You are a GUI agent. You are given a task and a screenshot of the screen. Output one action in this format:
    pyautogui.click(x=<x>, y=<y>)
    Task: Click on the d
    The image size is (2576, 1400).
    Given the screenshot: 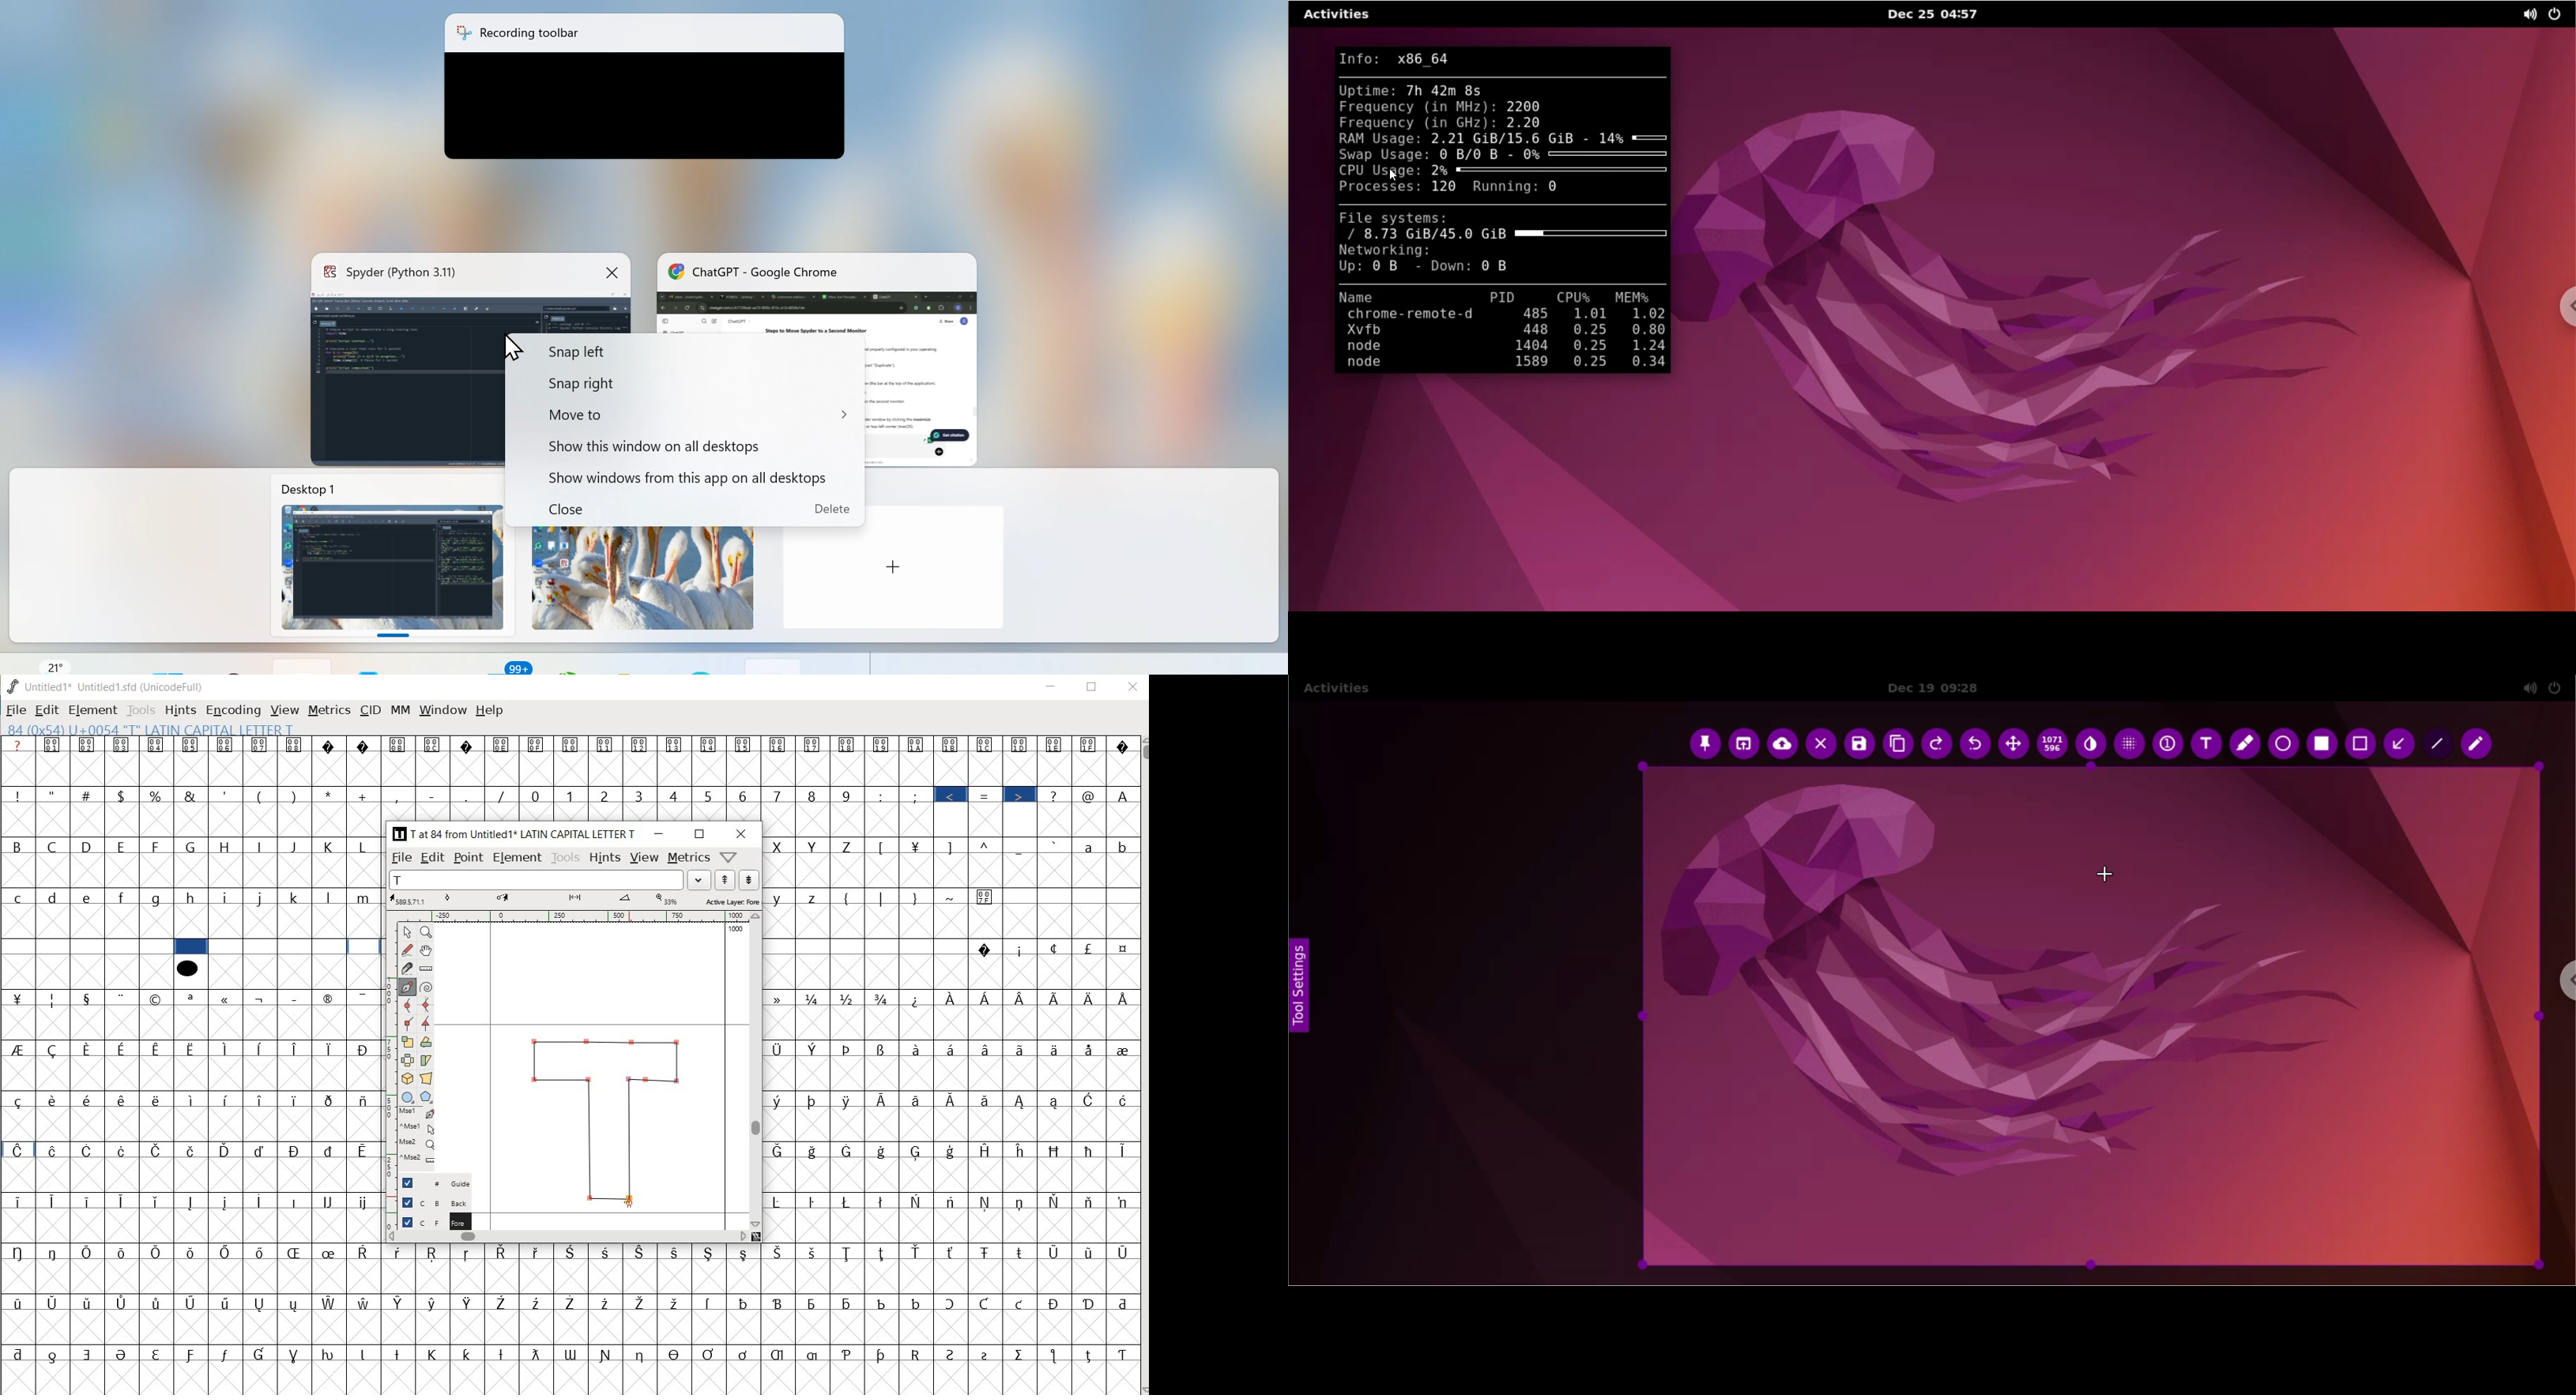 What is the action you would take?
    pyautogui.click(x=54, y=897)
    